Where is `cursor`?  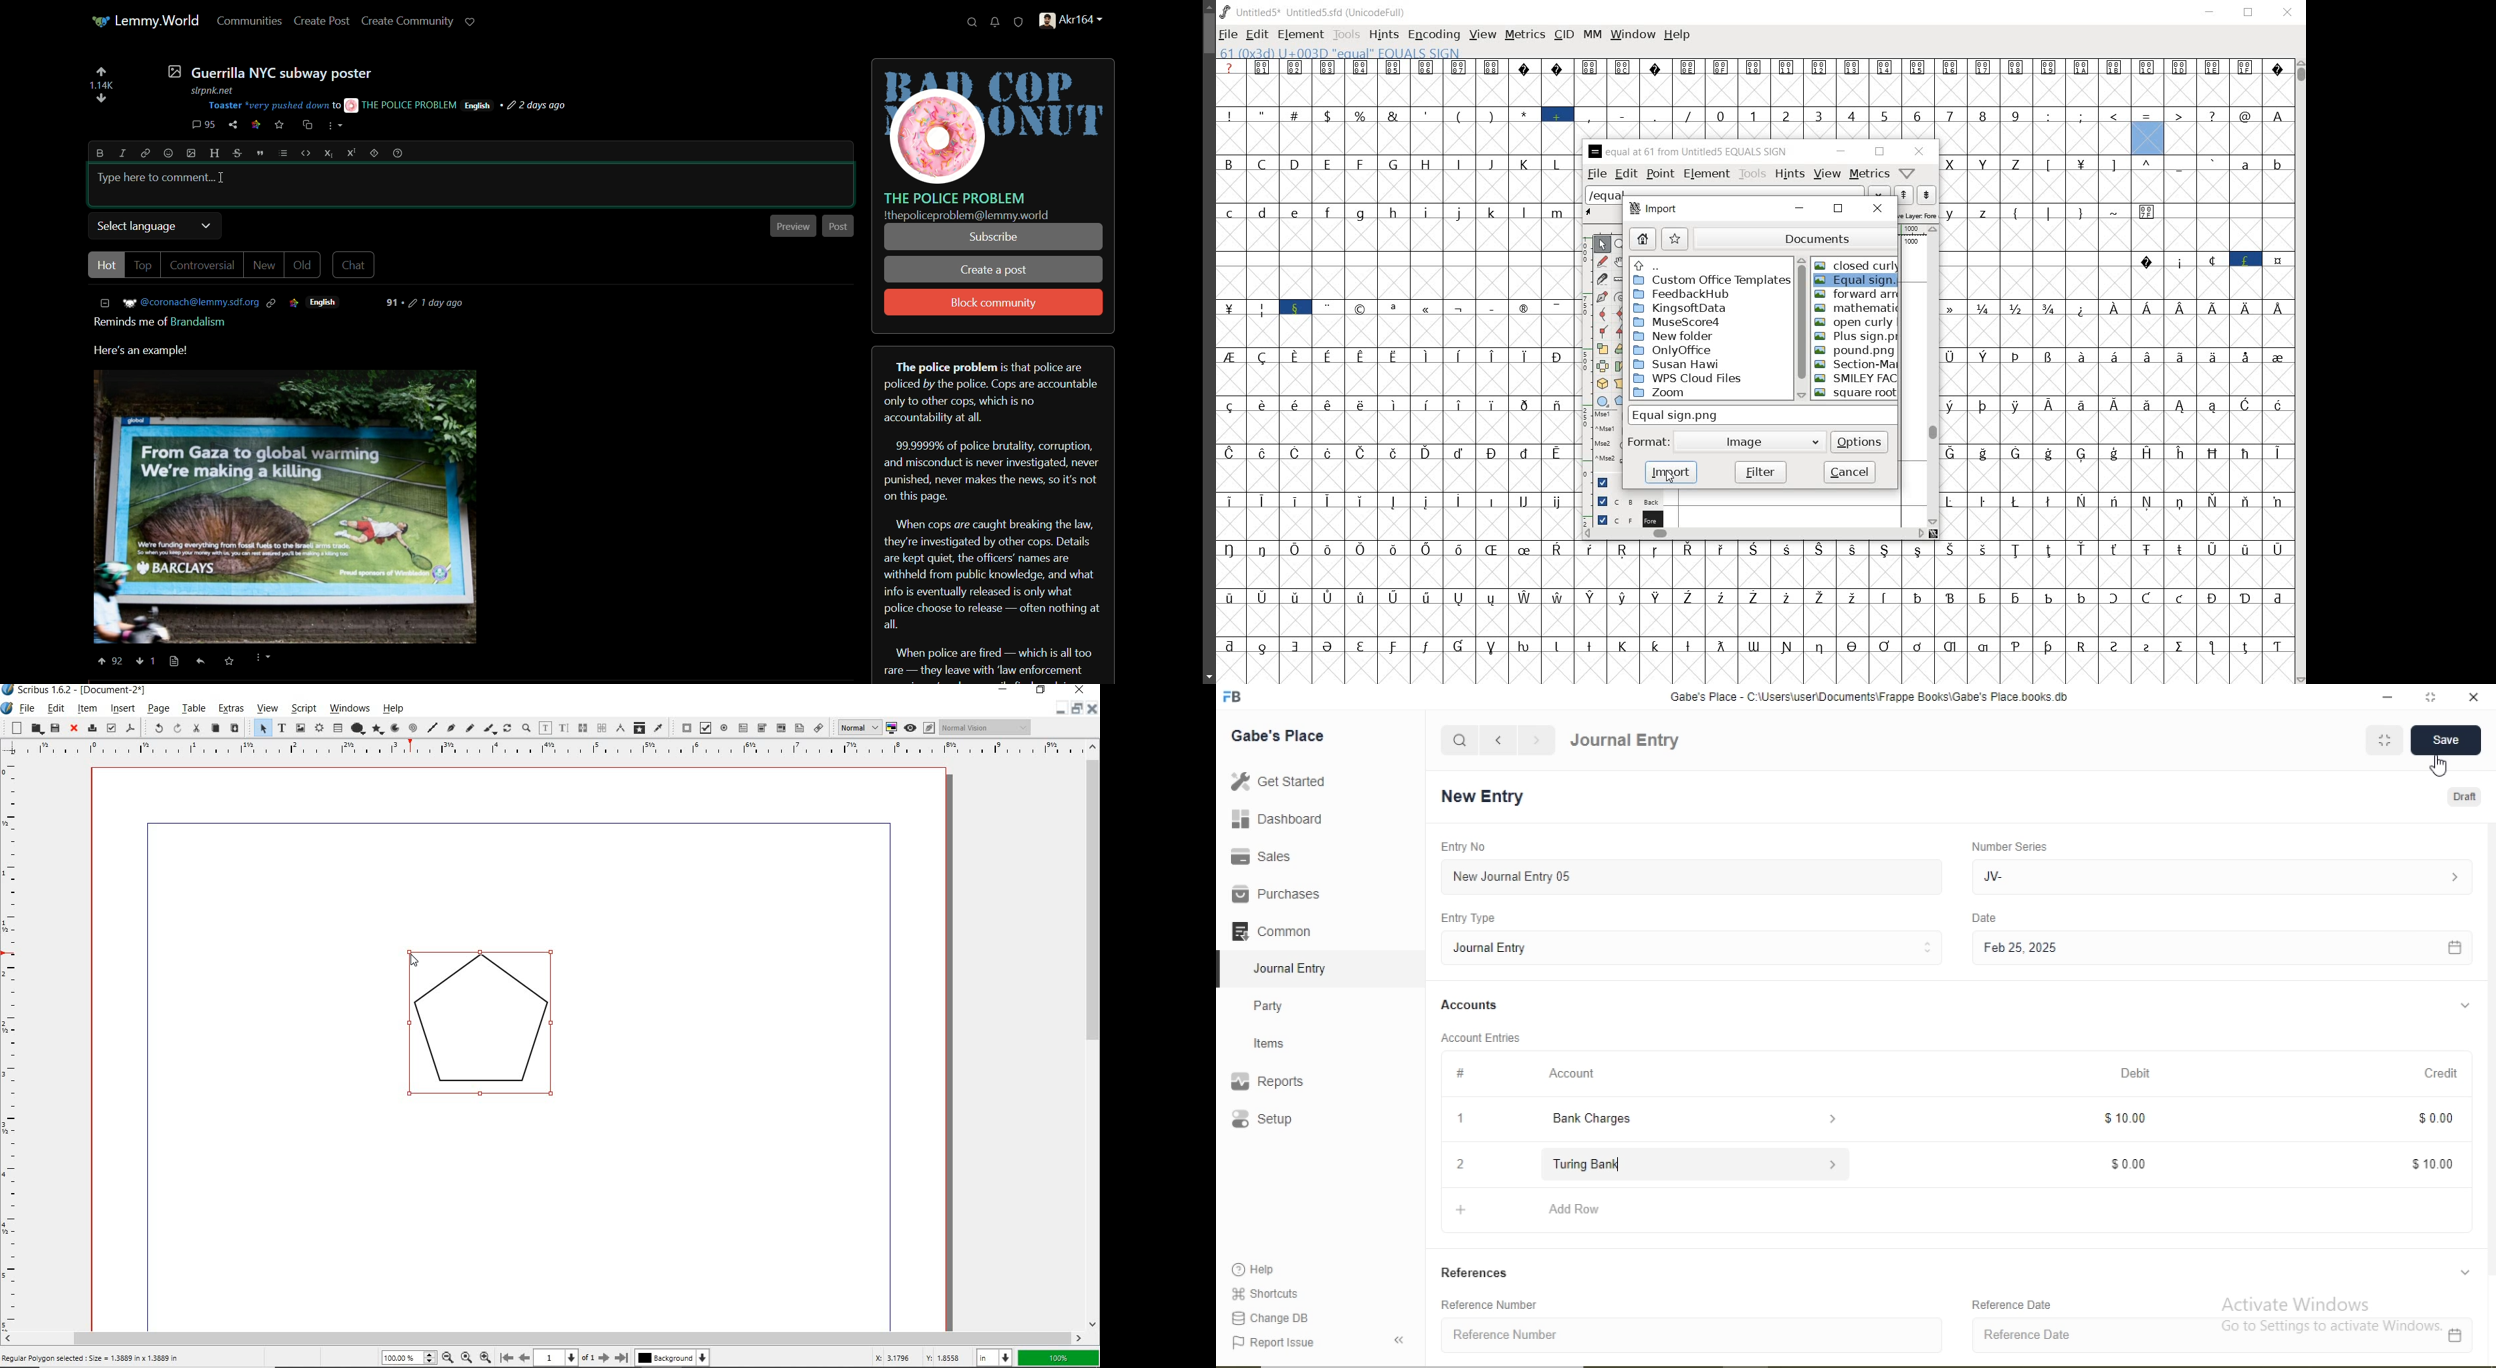
cursor is located at coordinates (413, 959).